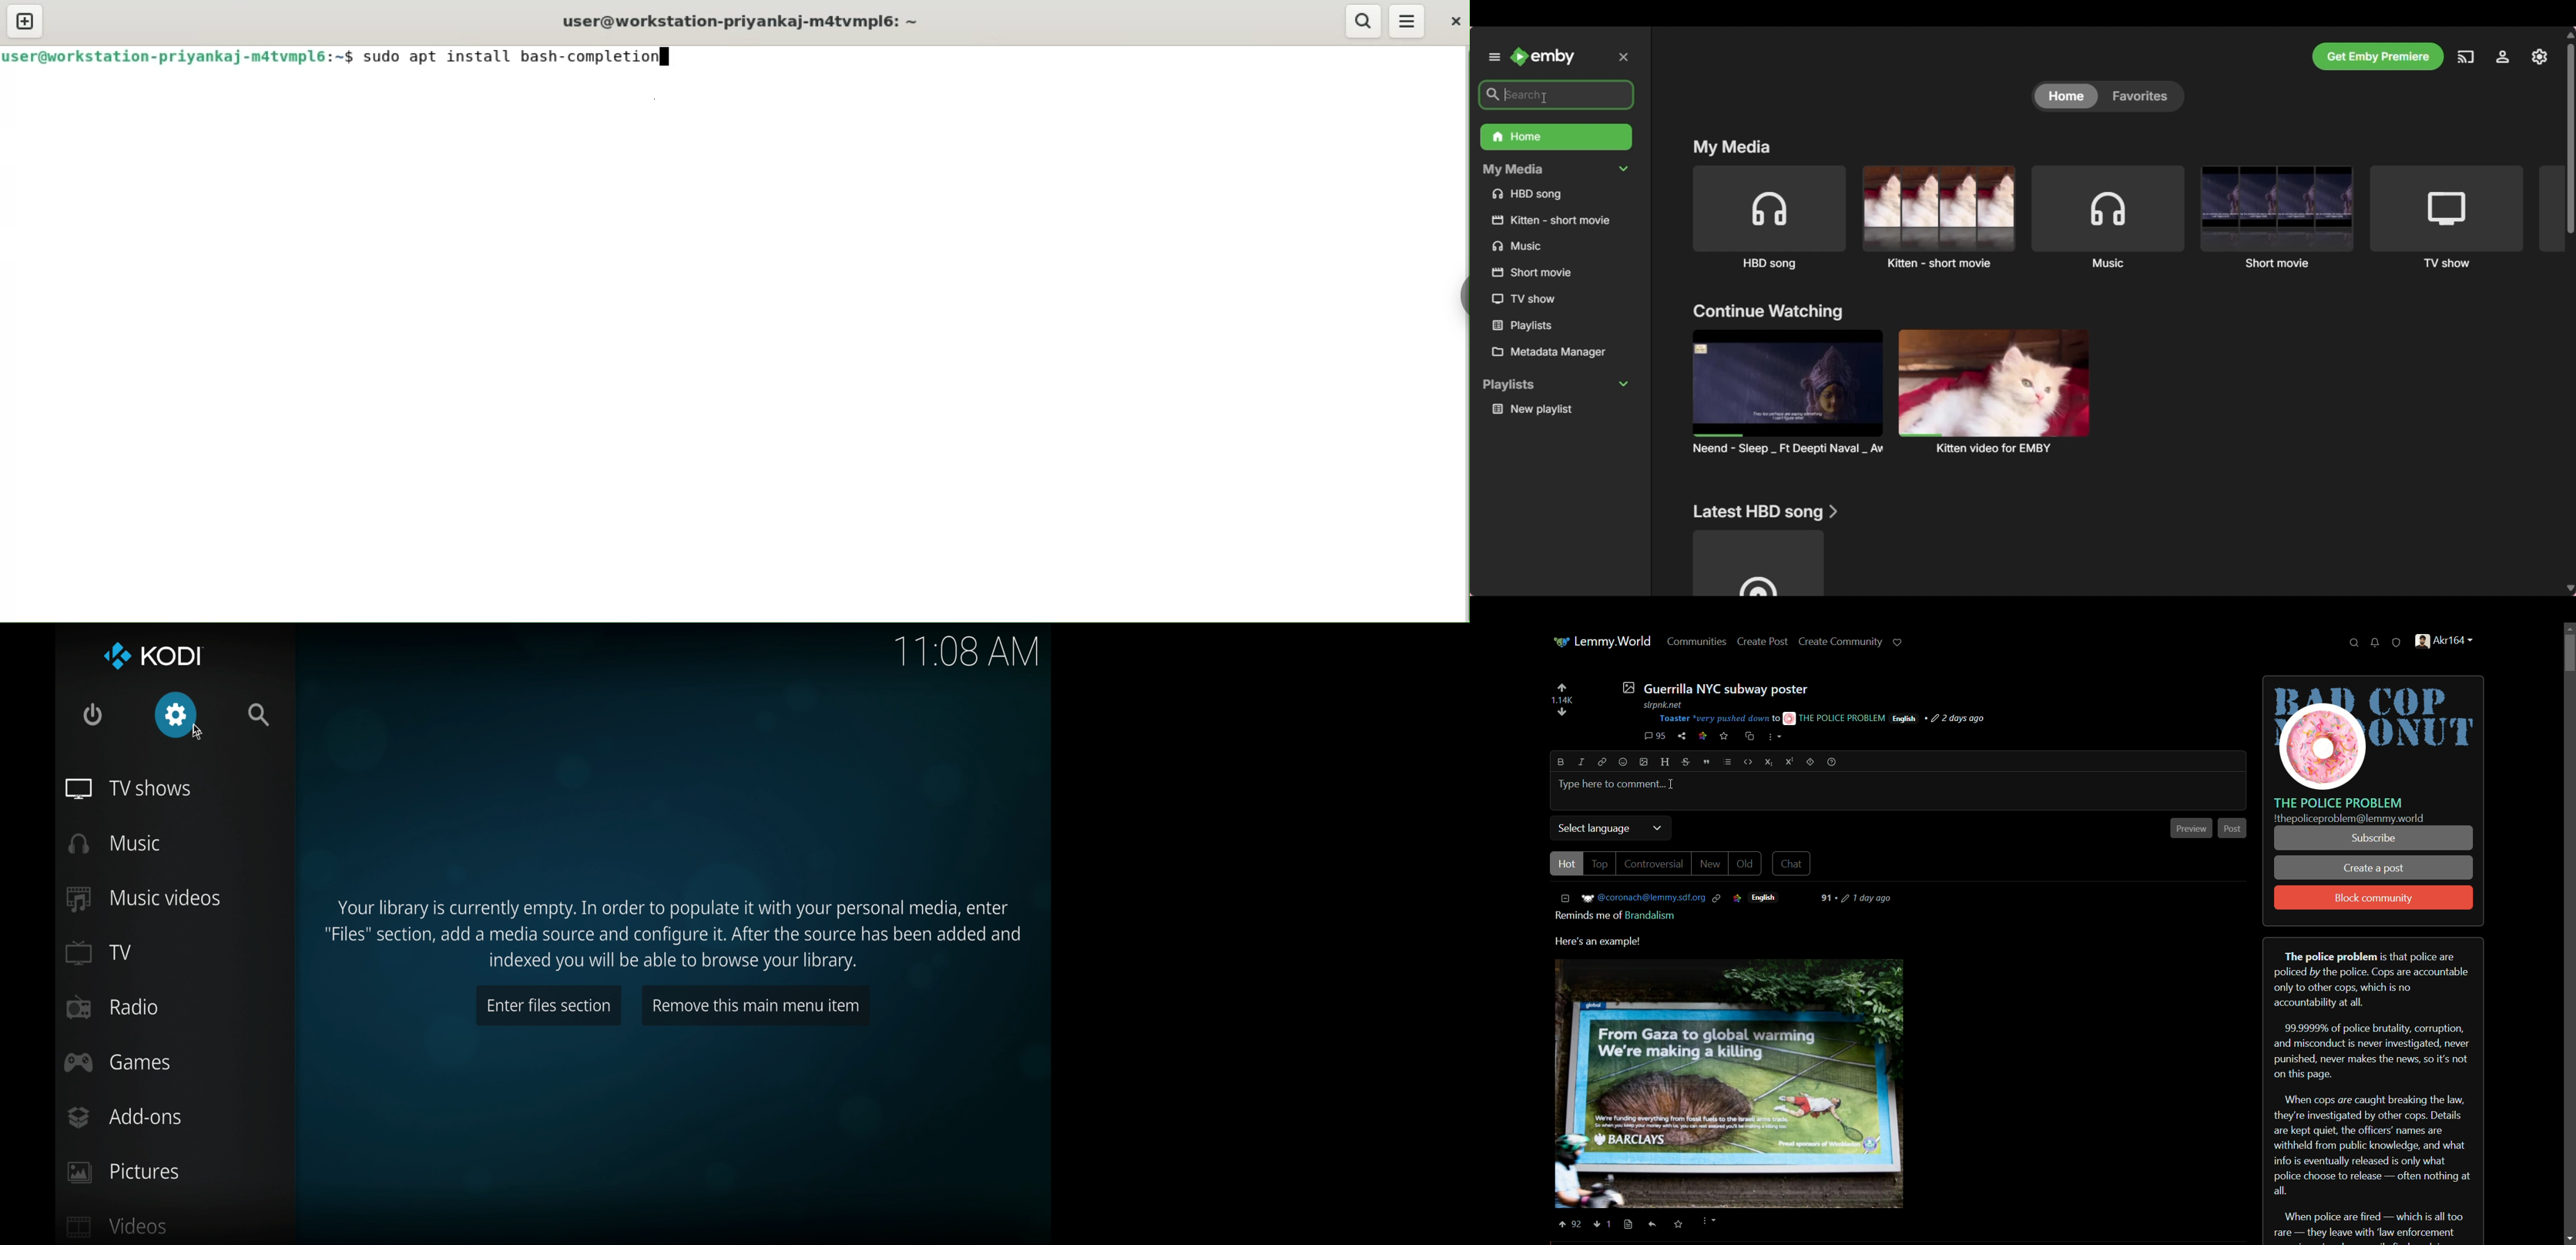 The image size is (2576, 1260). Describe the element at coordinates (1628, 1224) in the screenshot. I see `view source` at that location.